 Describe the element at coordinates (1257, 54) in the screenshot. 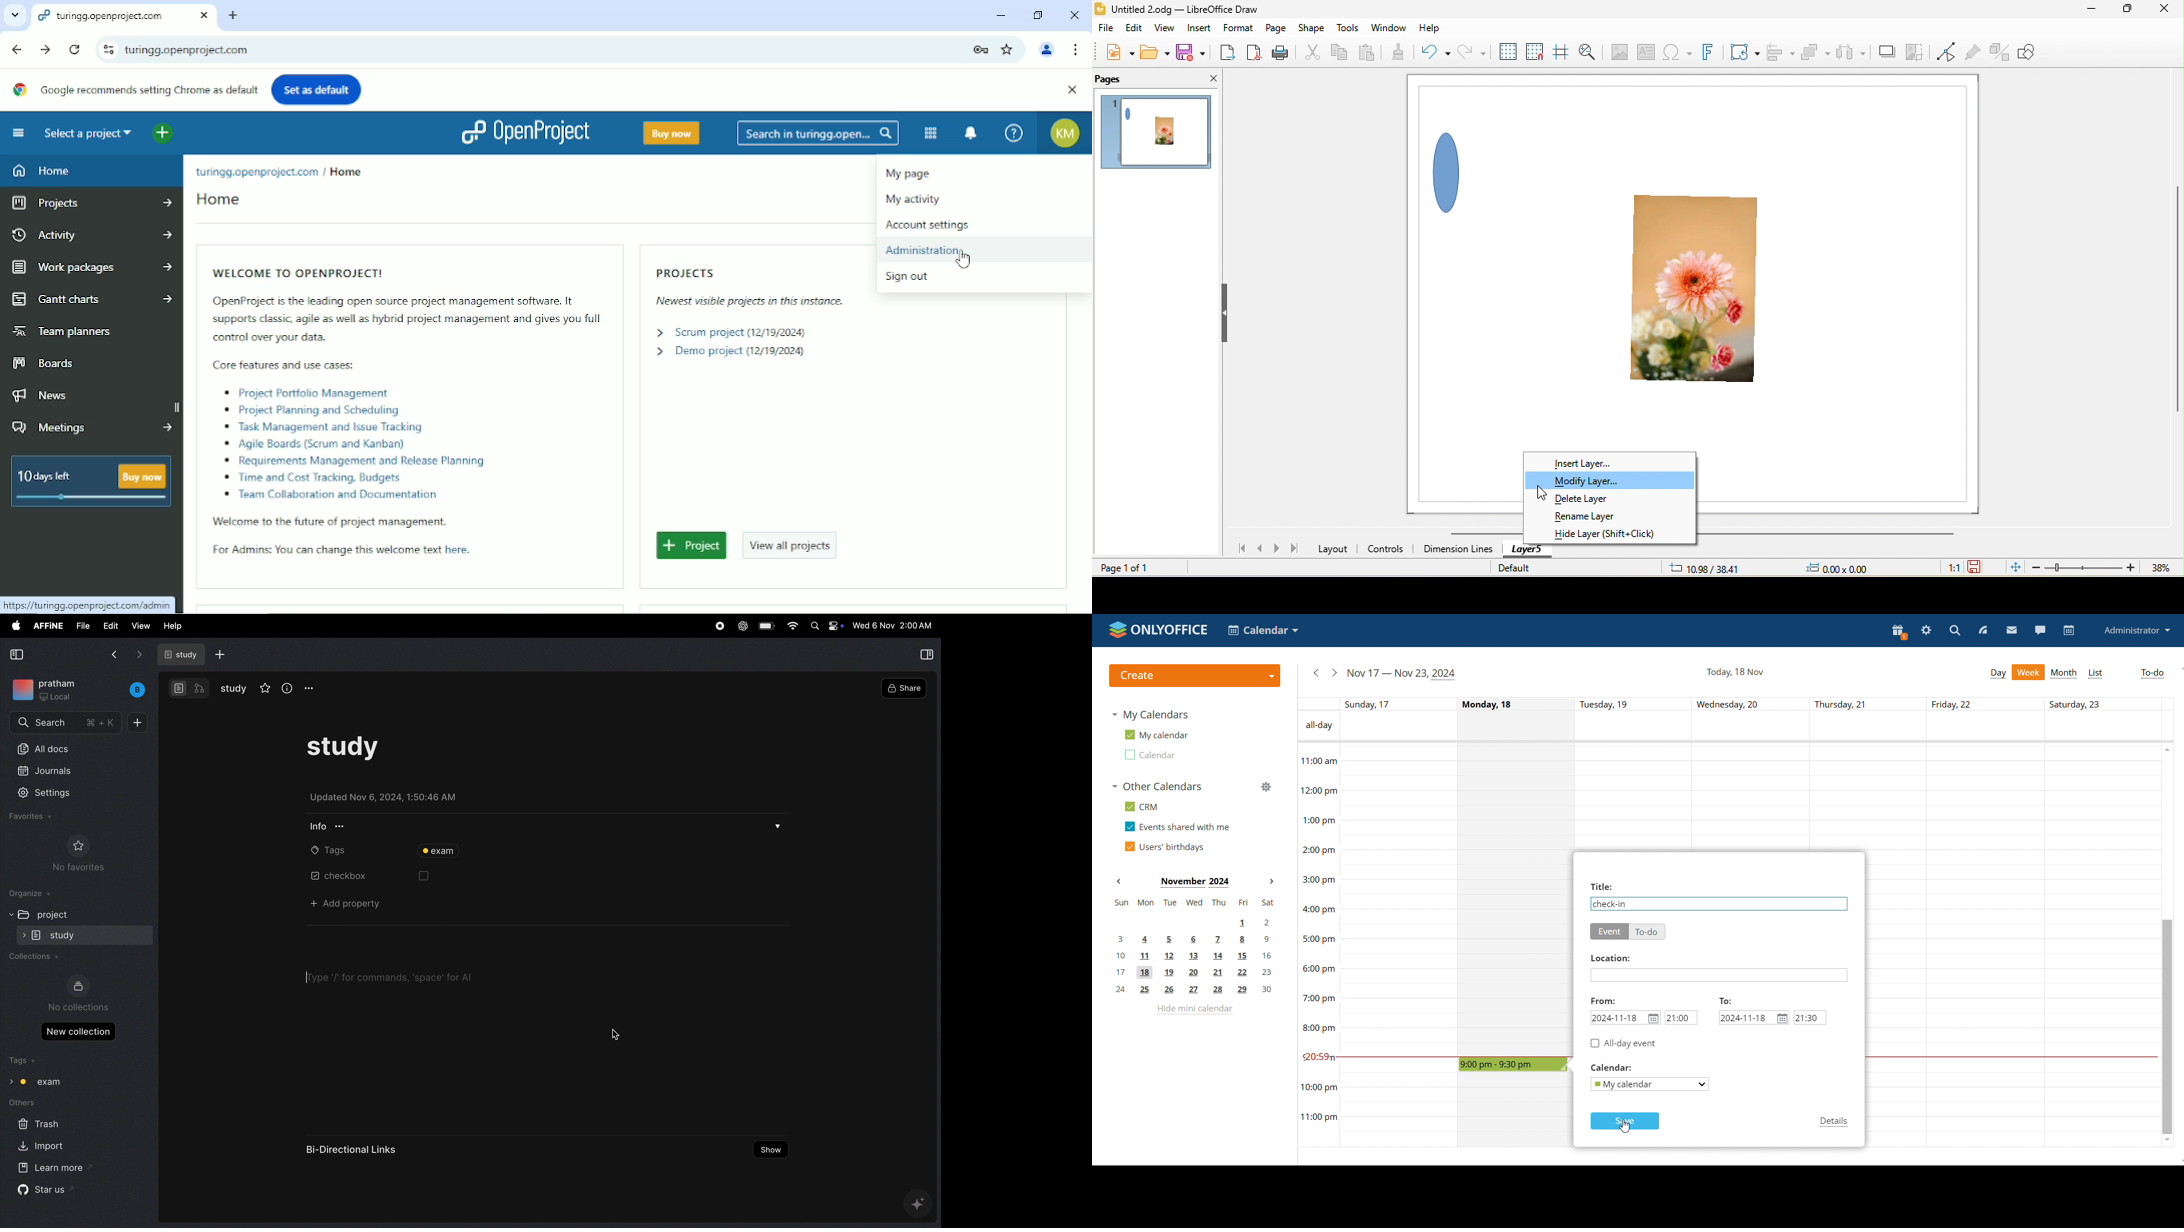

I see `export direct as pdf` at that location.